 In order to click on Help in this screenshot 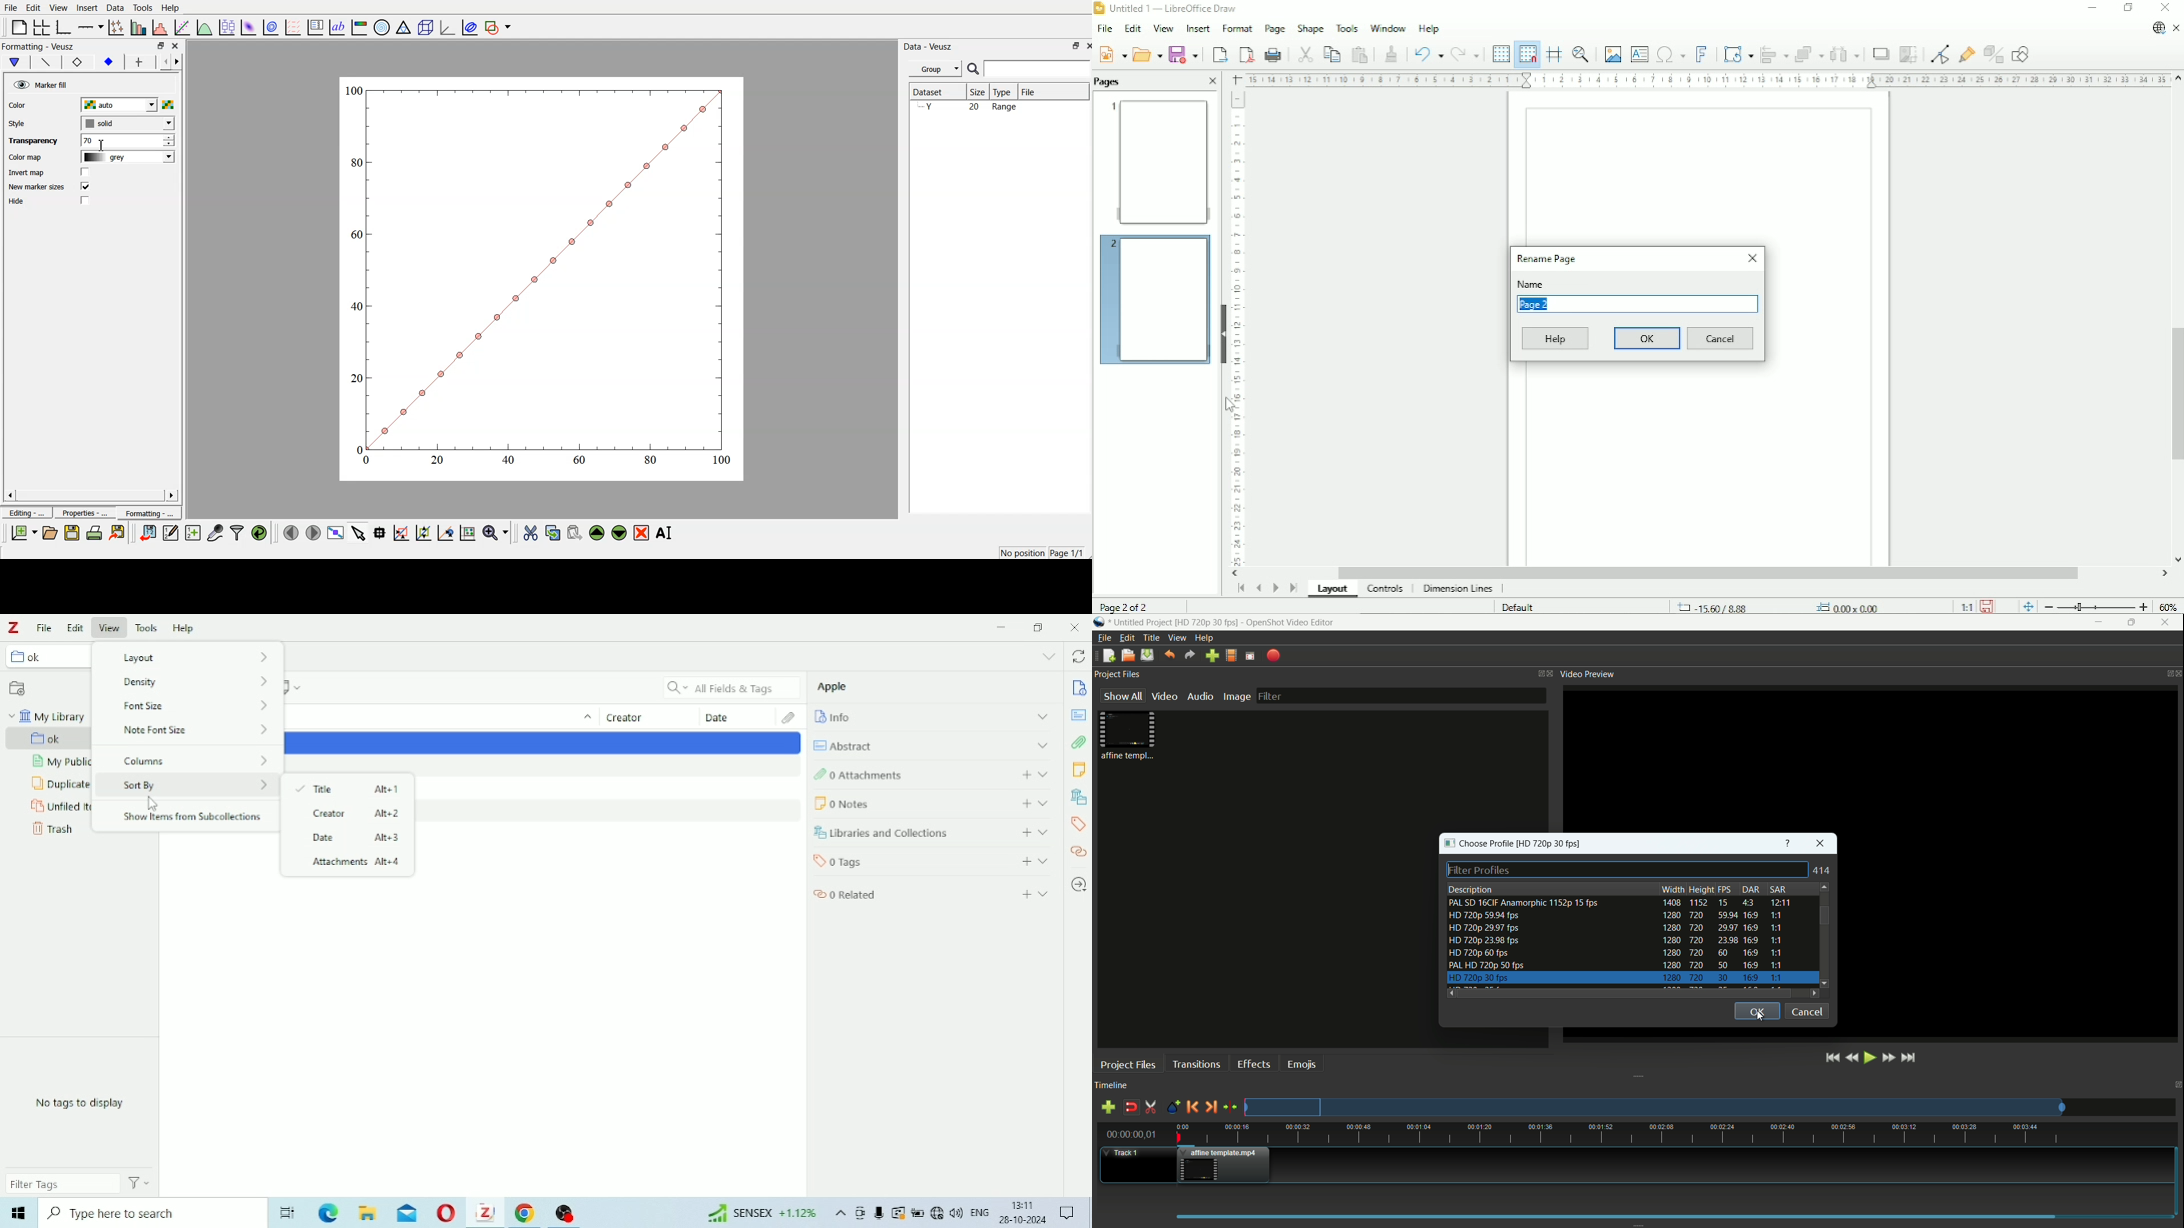, I will do `click(1556, 339)`.